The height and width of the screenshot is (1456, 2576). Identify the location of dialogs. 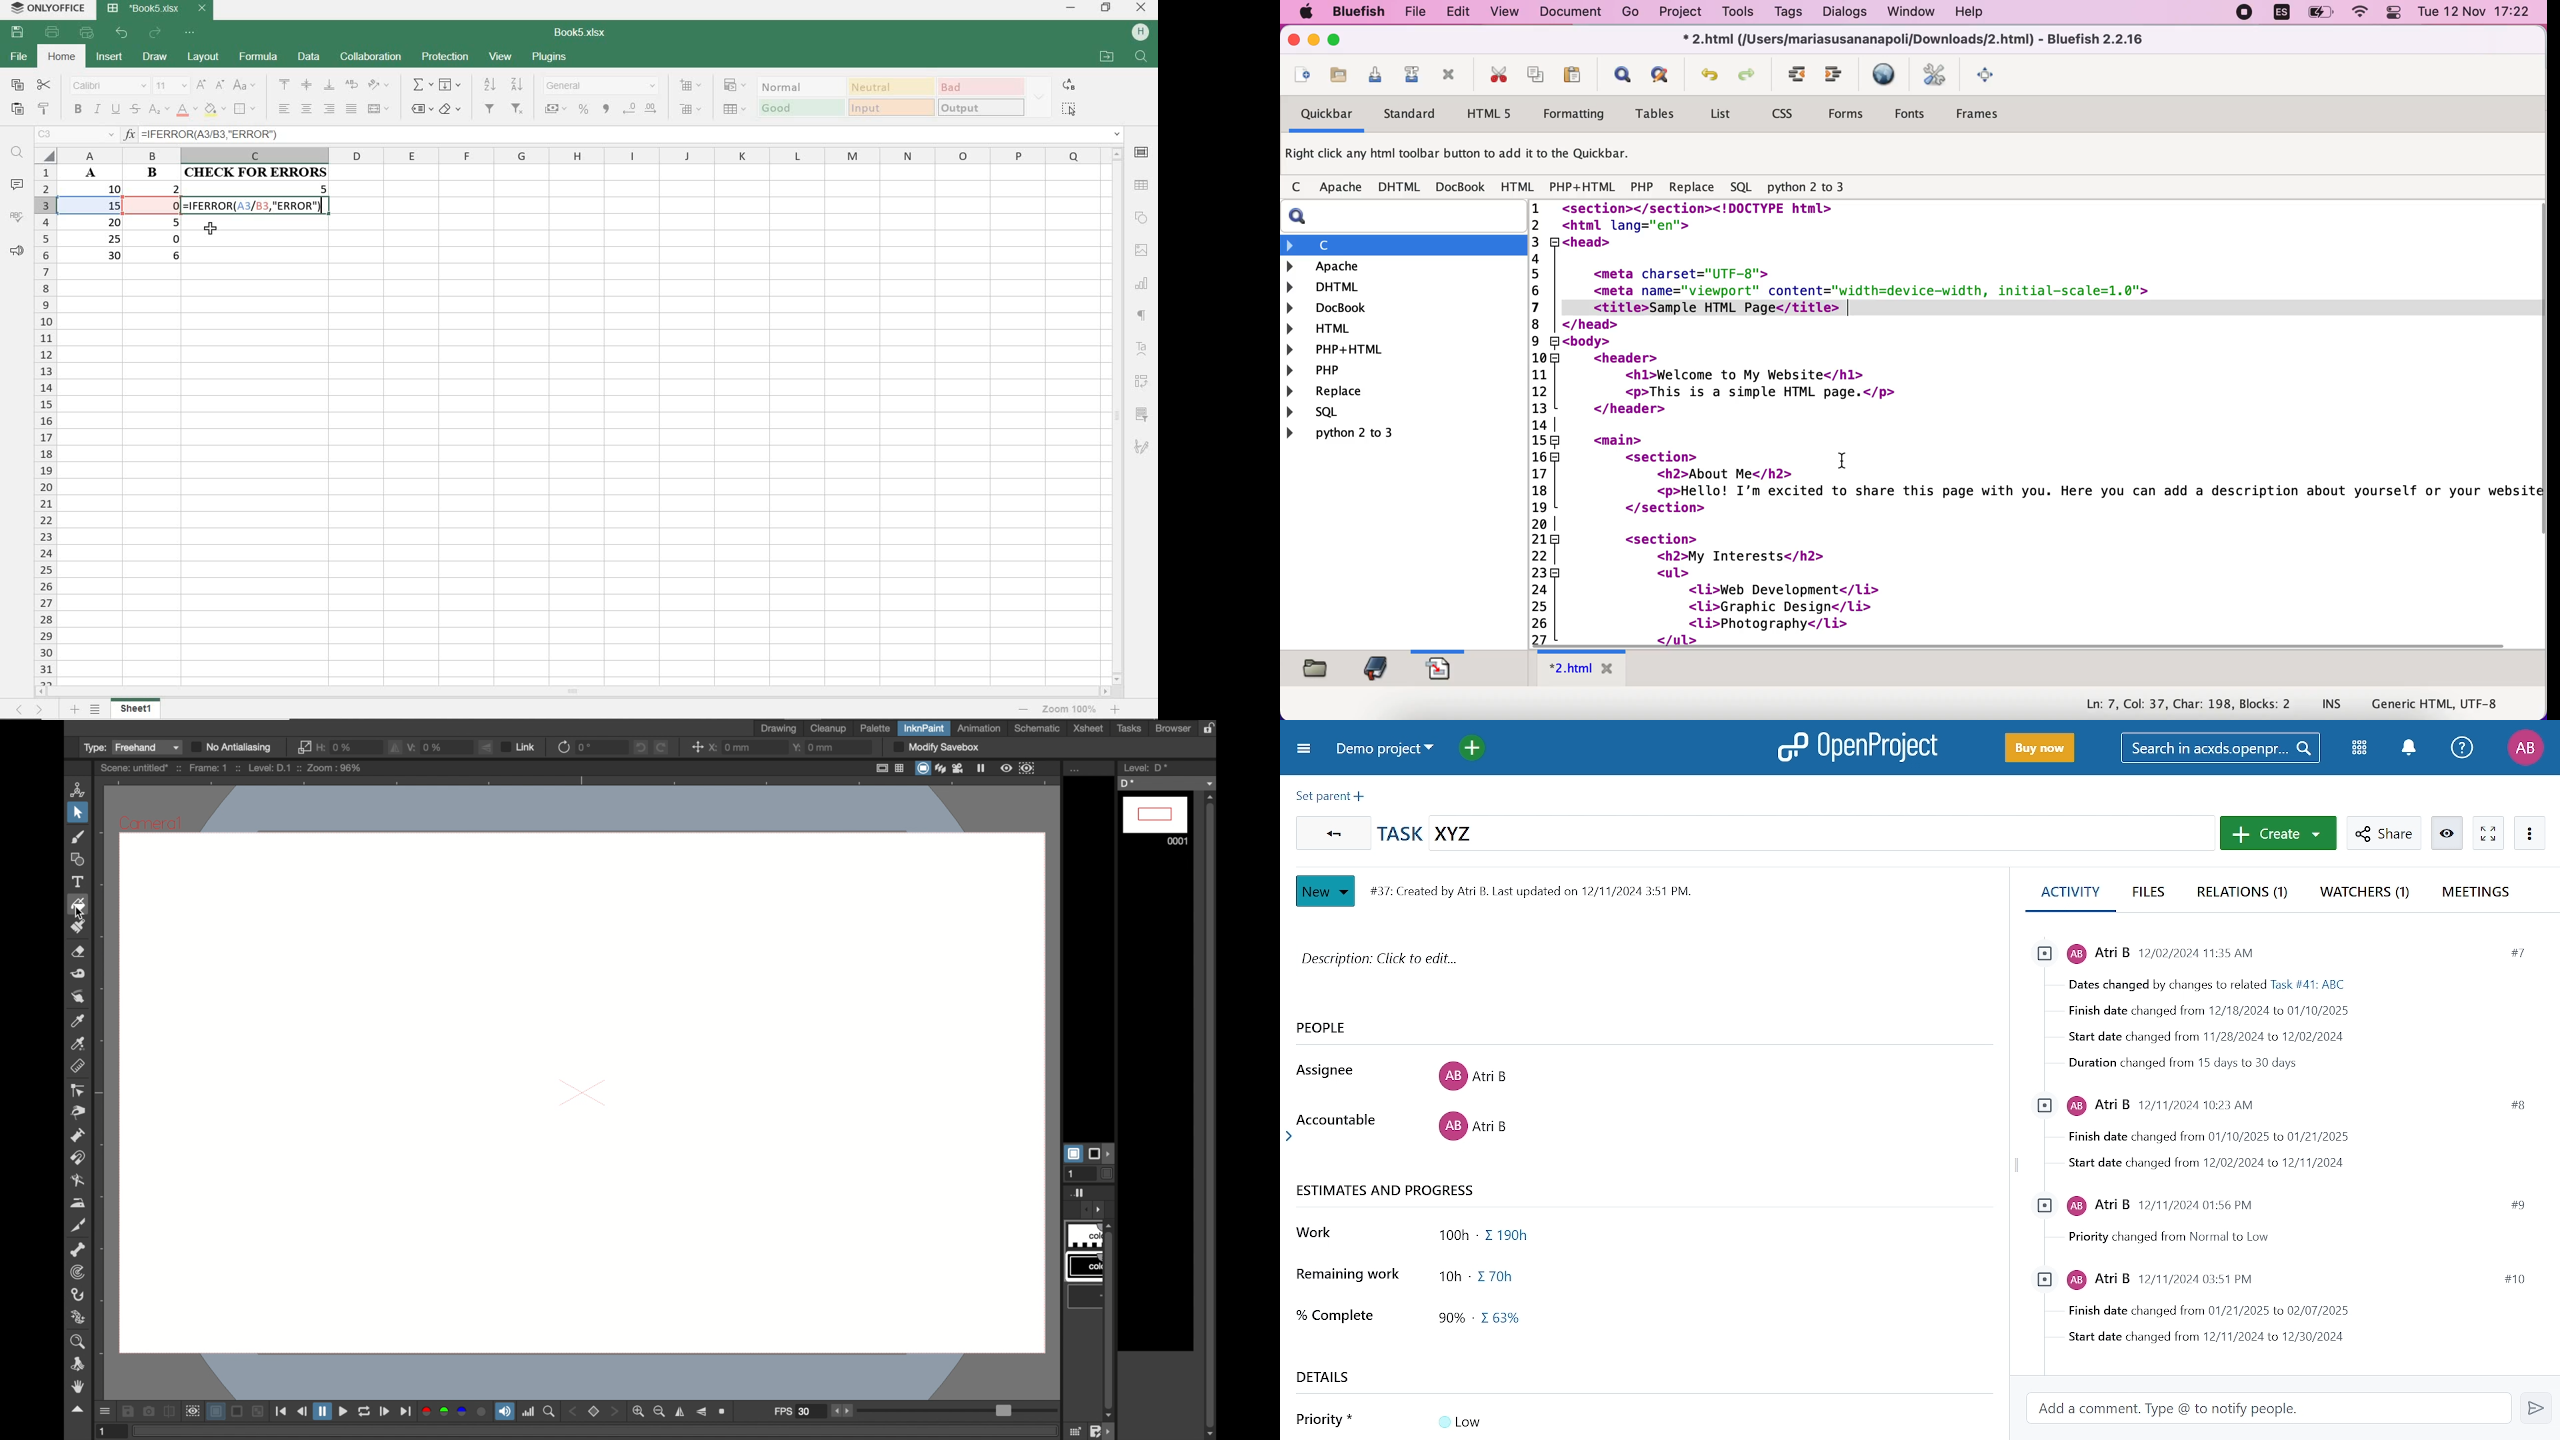
(1844, 13).